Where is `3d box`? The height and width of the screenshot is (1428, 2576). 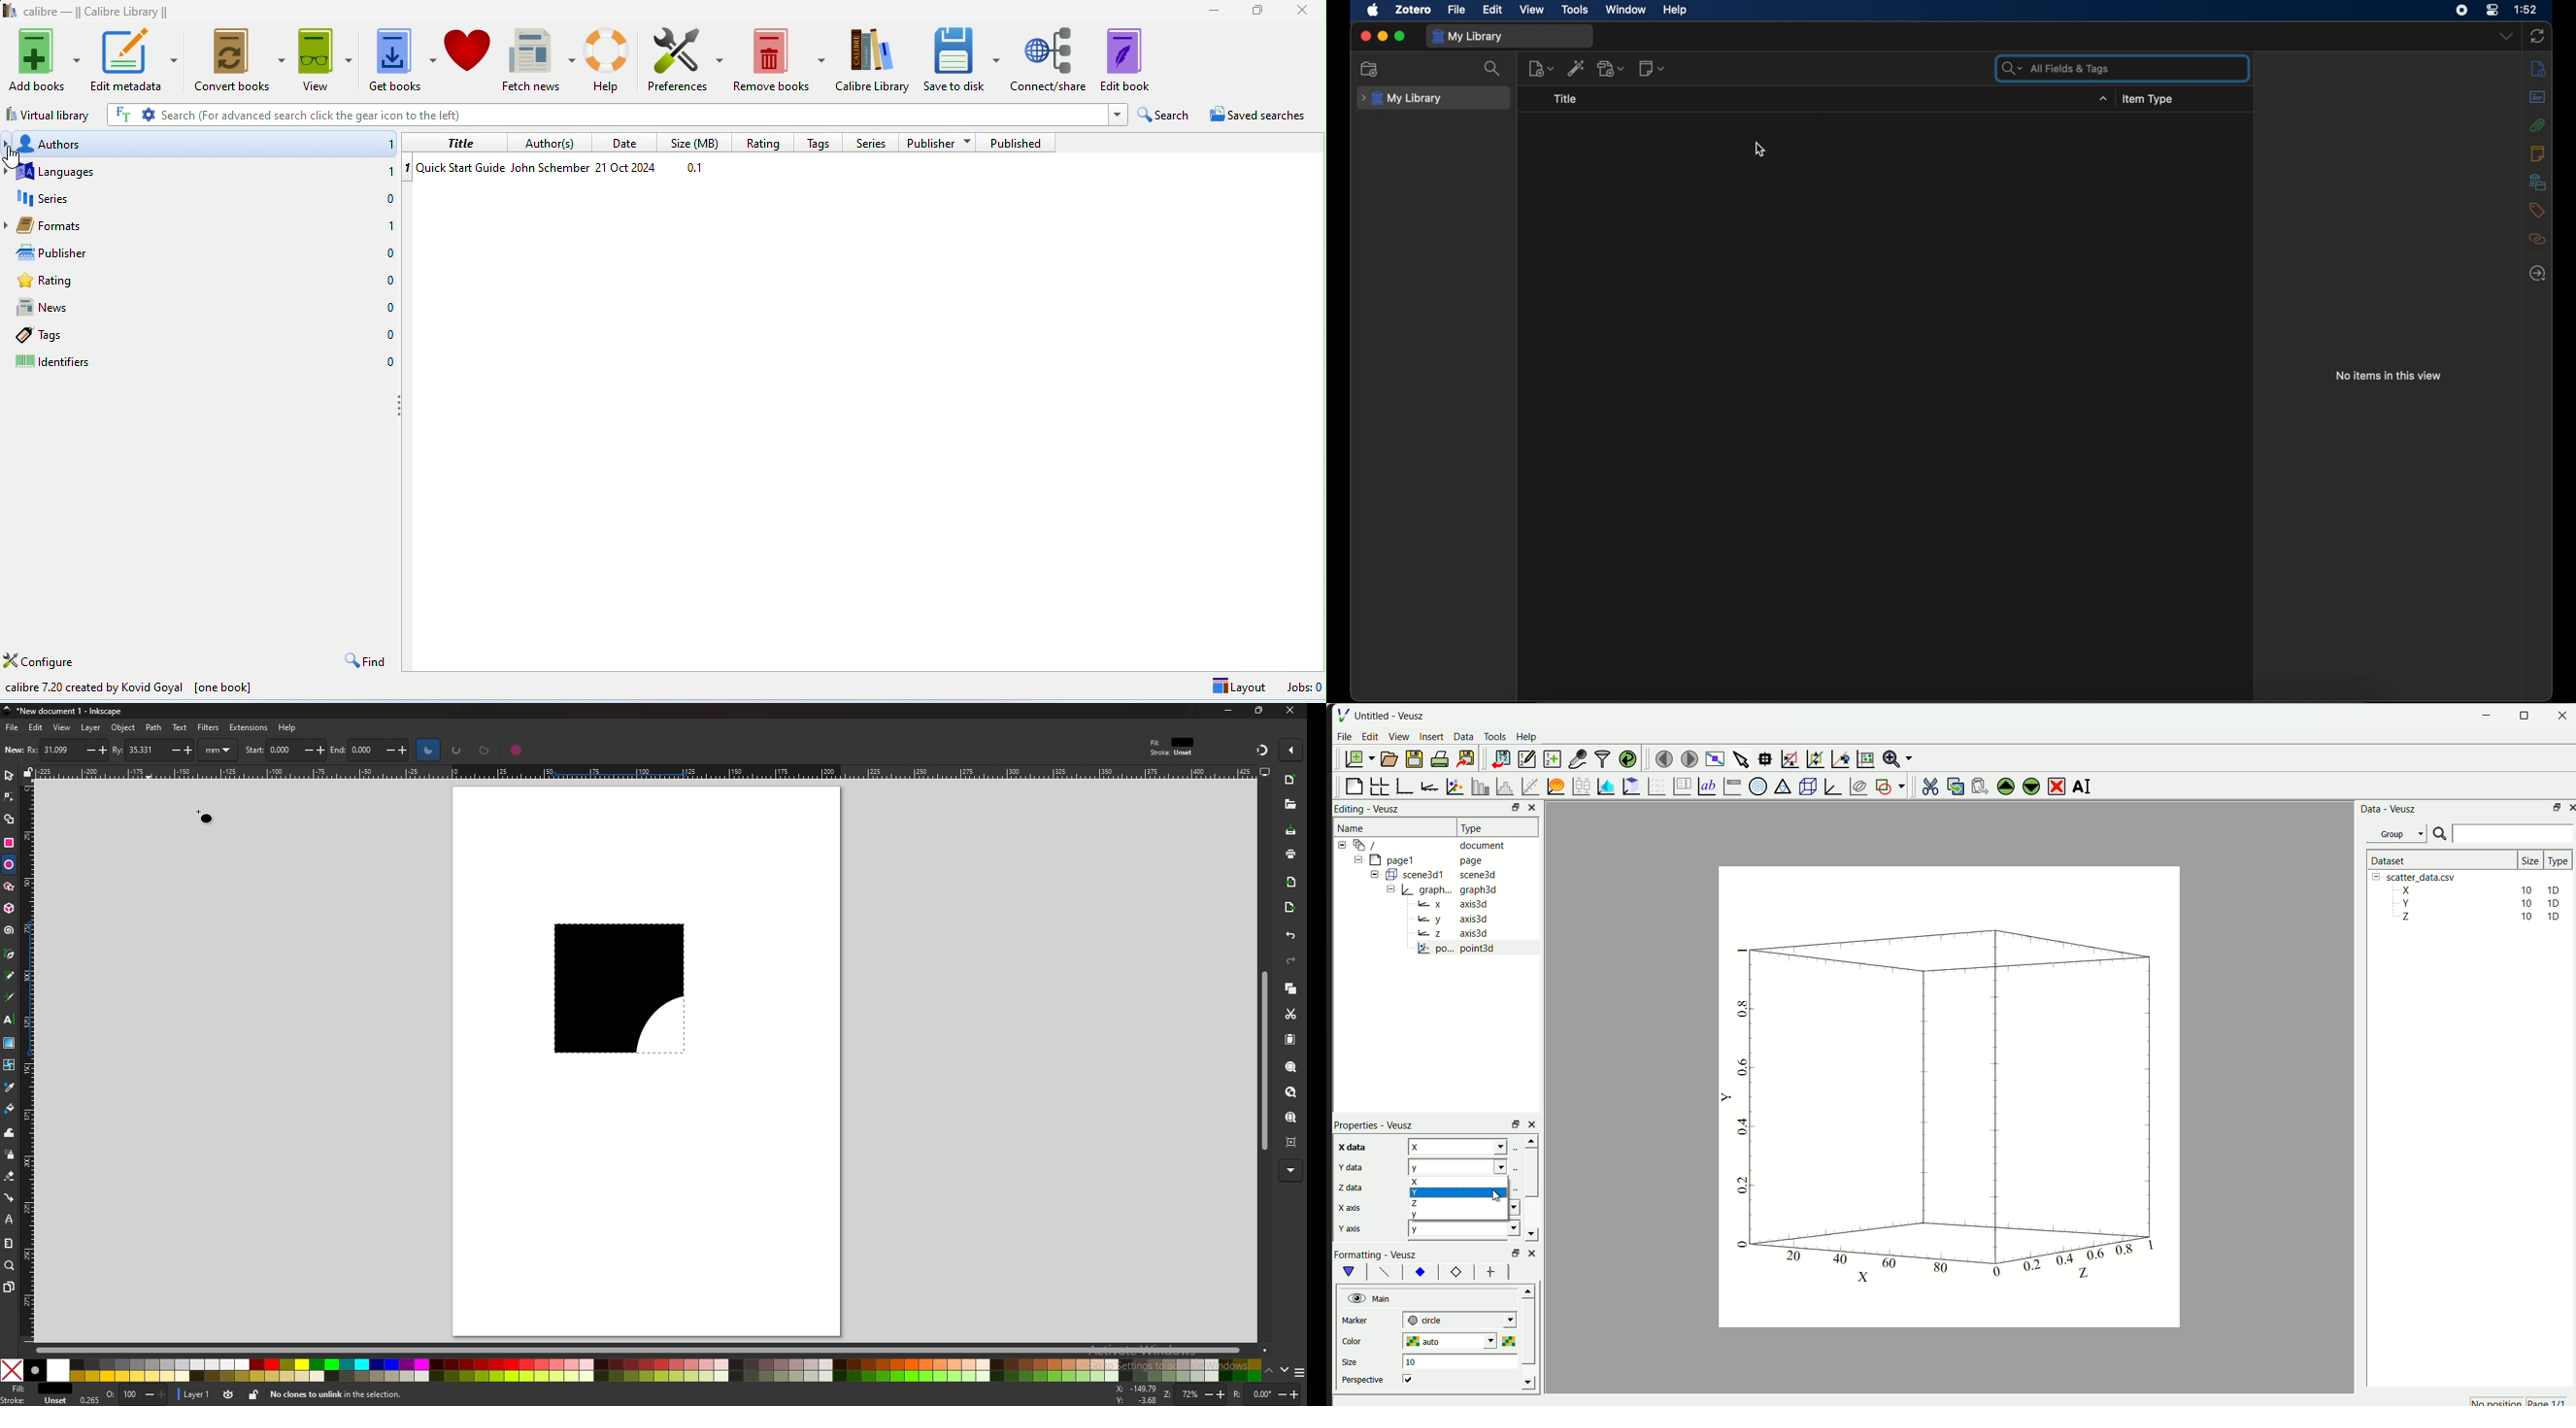
3d box is located at coordinates (9, 908).